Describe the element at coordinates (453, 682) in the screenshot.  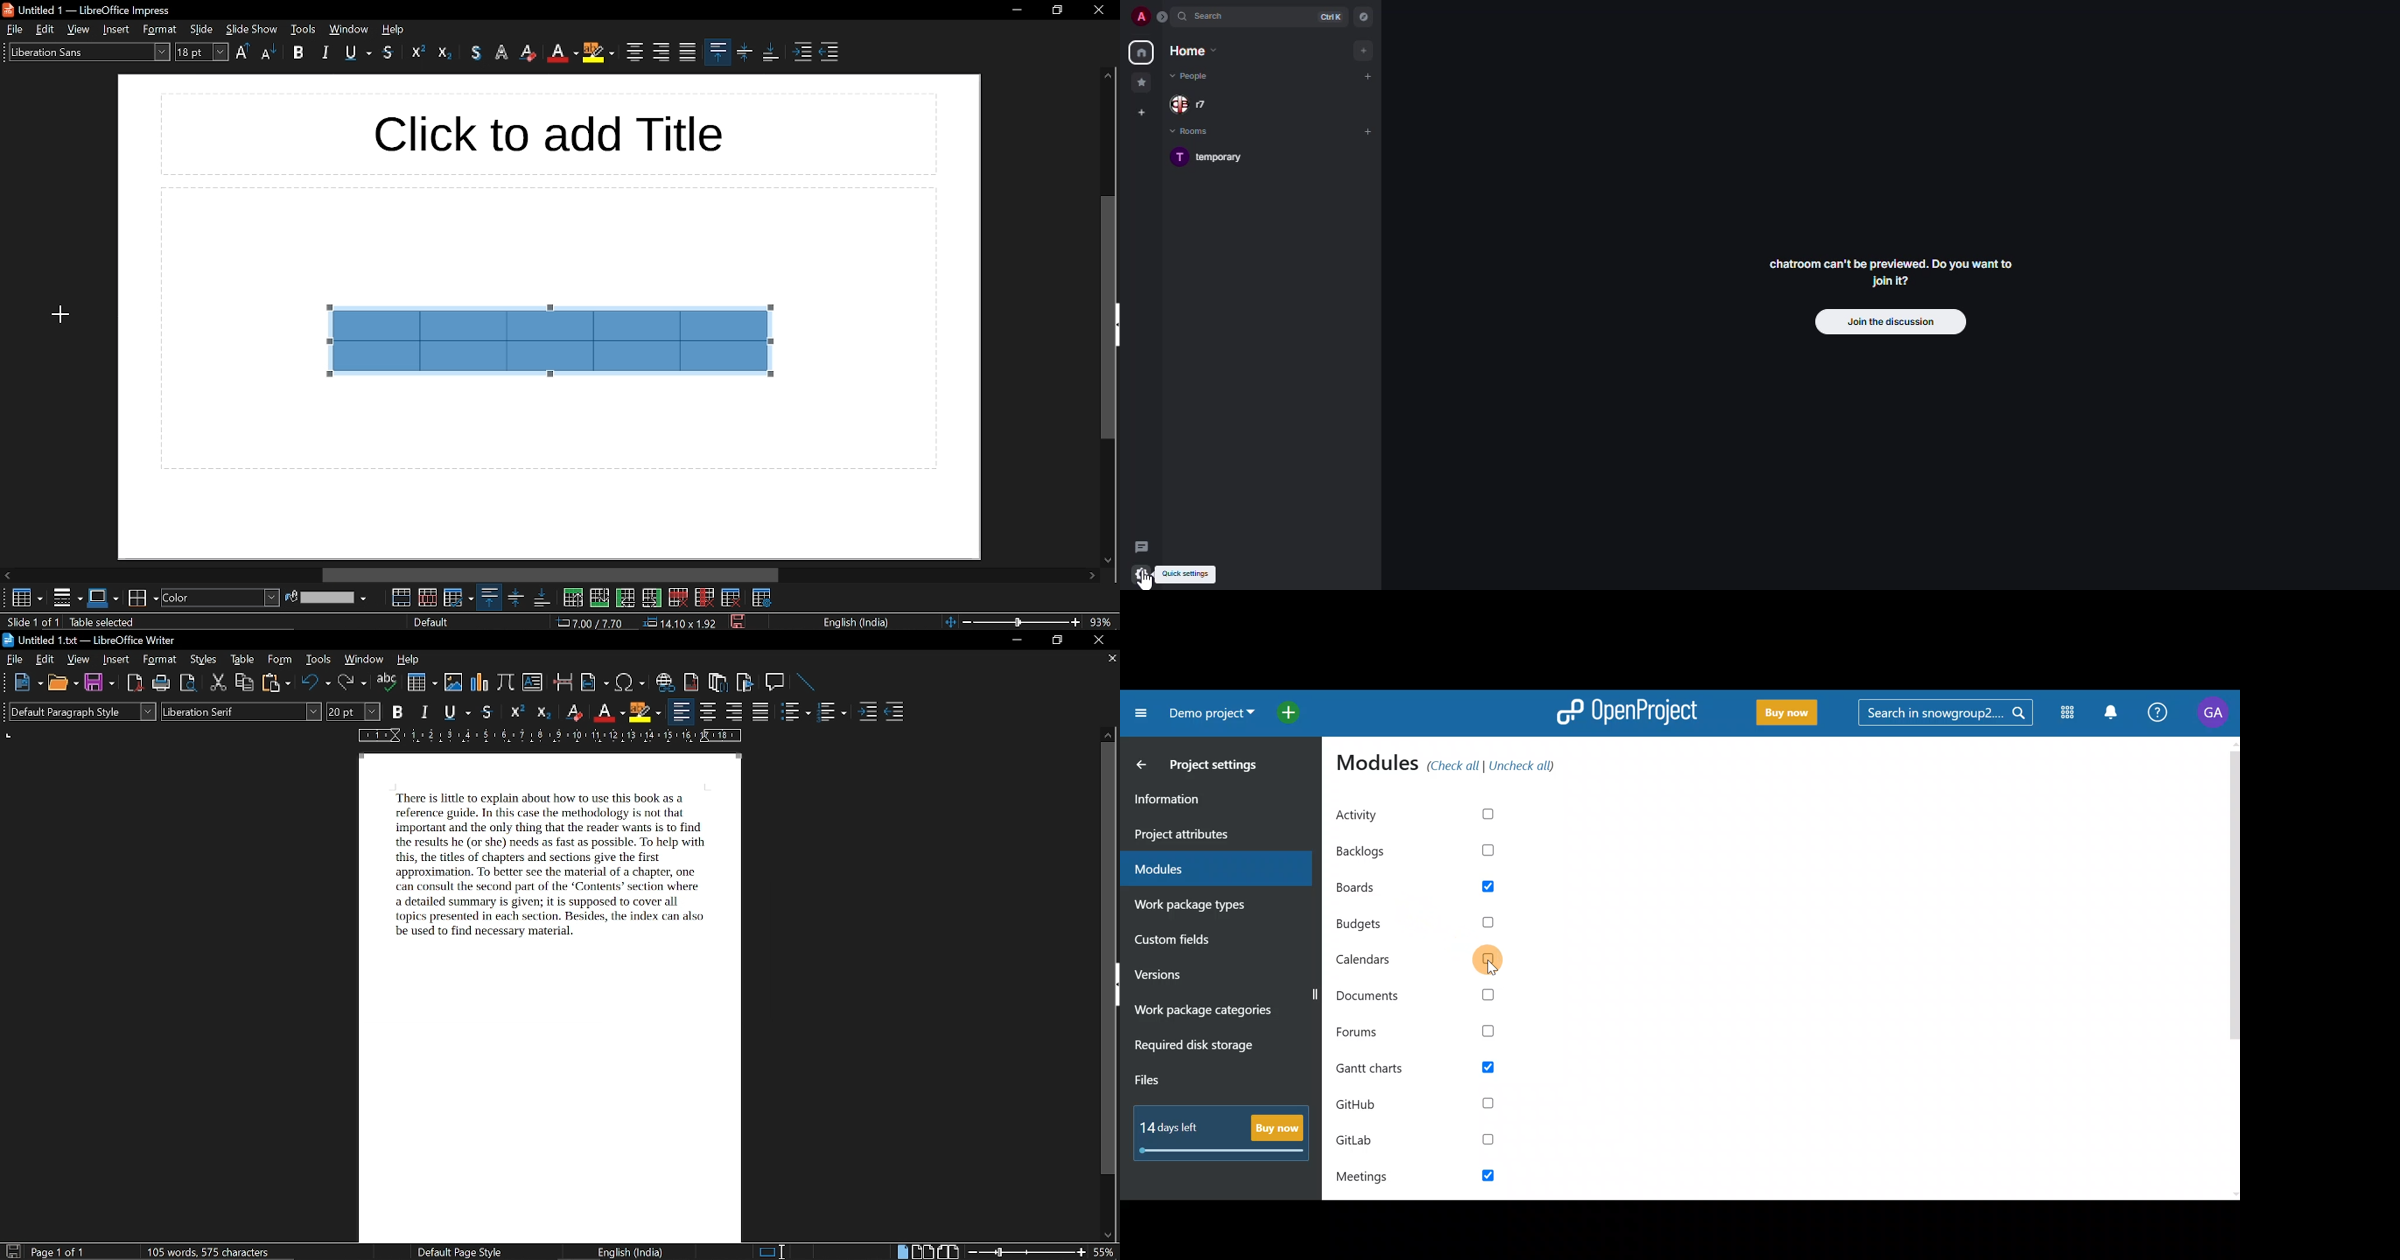
I see `insert image` at that location.